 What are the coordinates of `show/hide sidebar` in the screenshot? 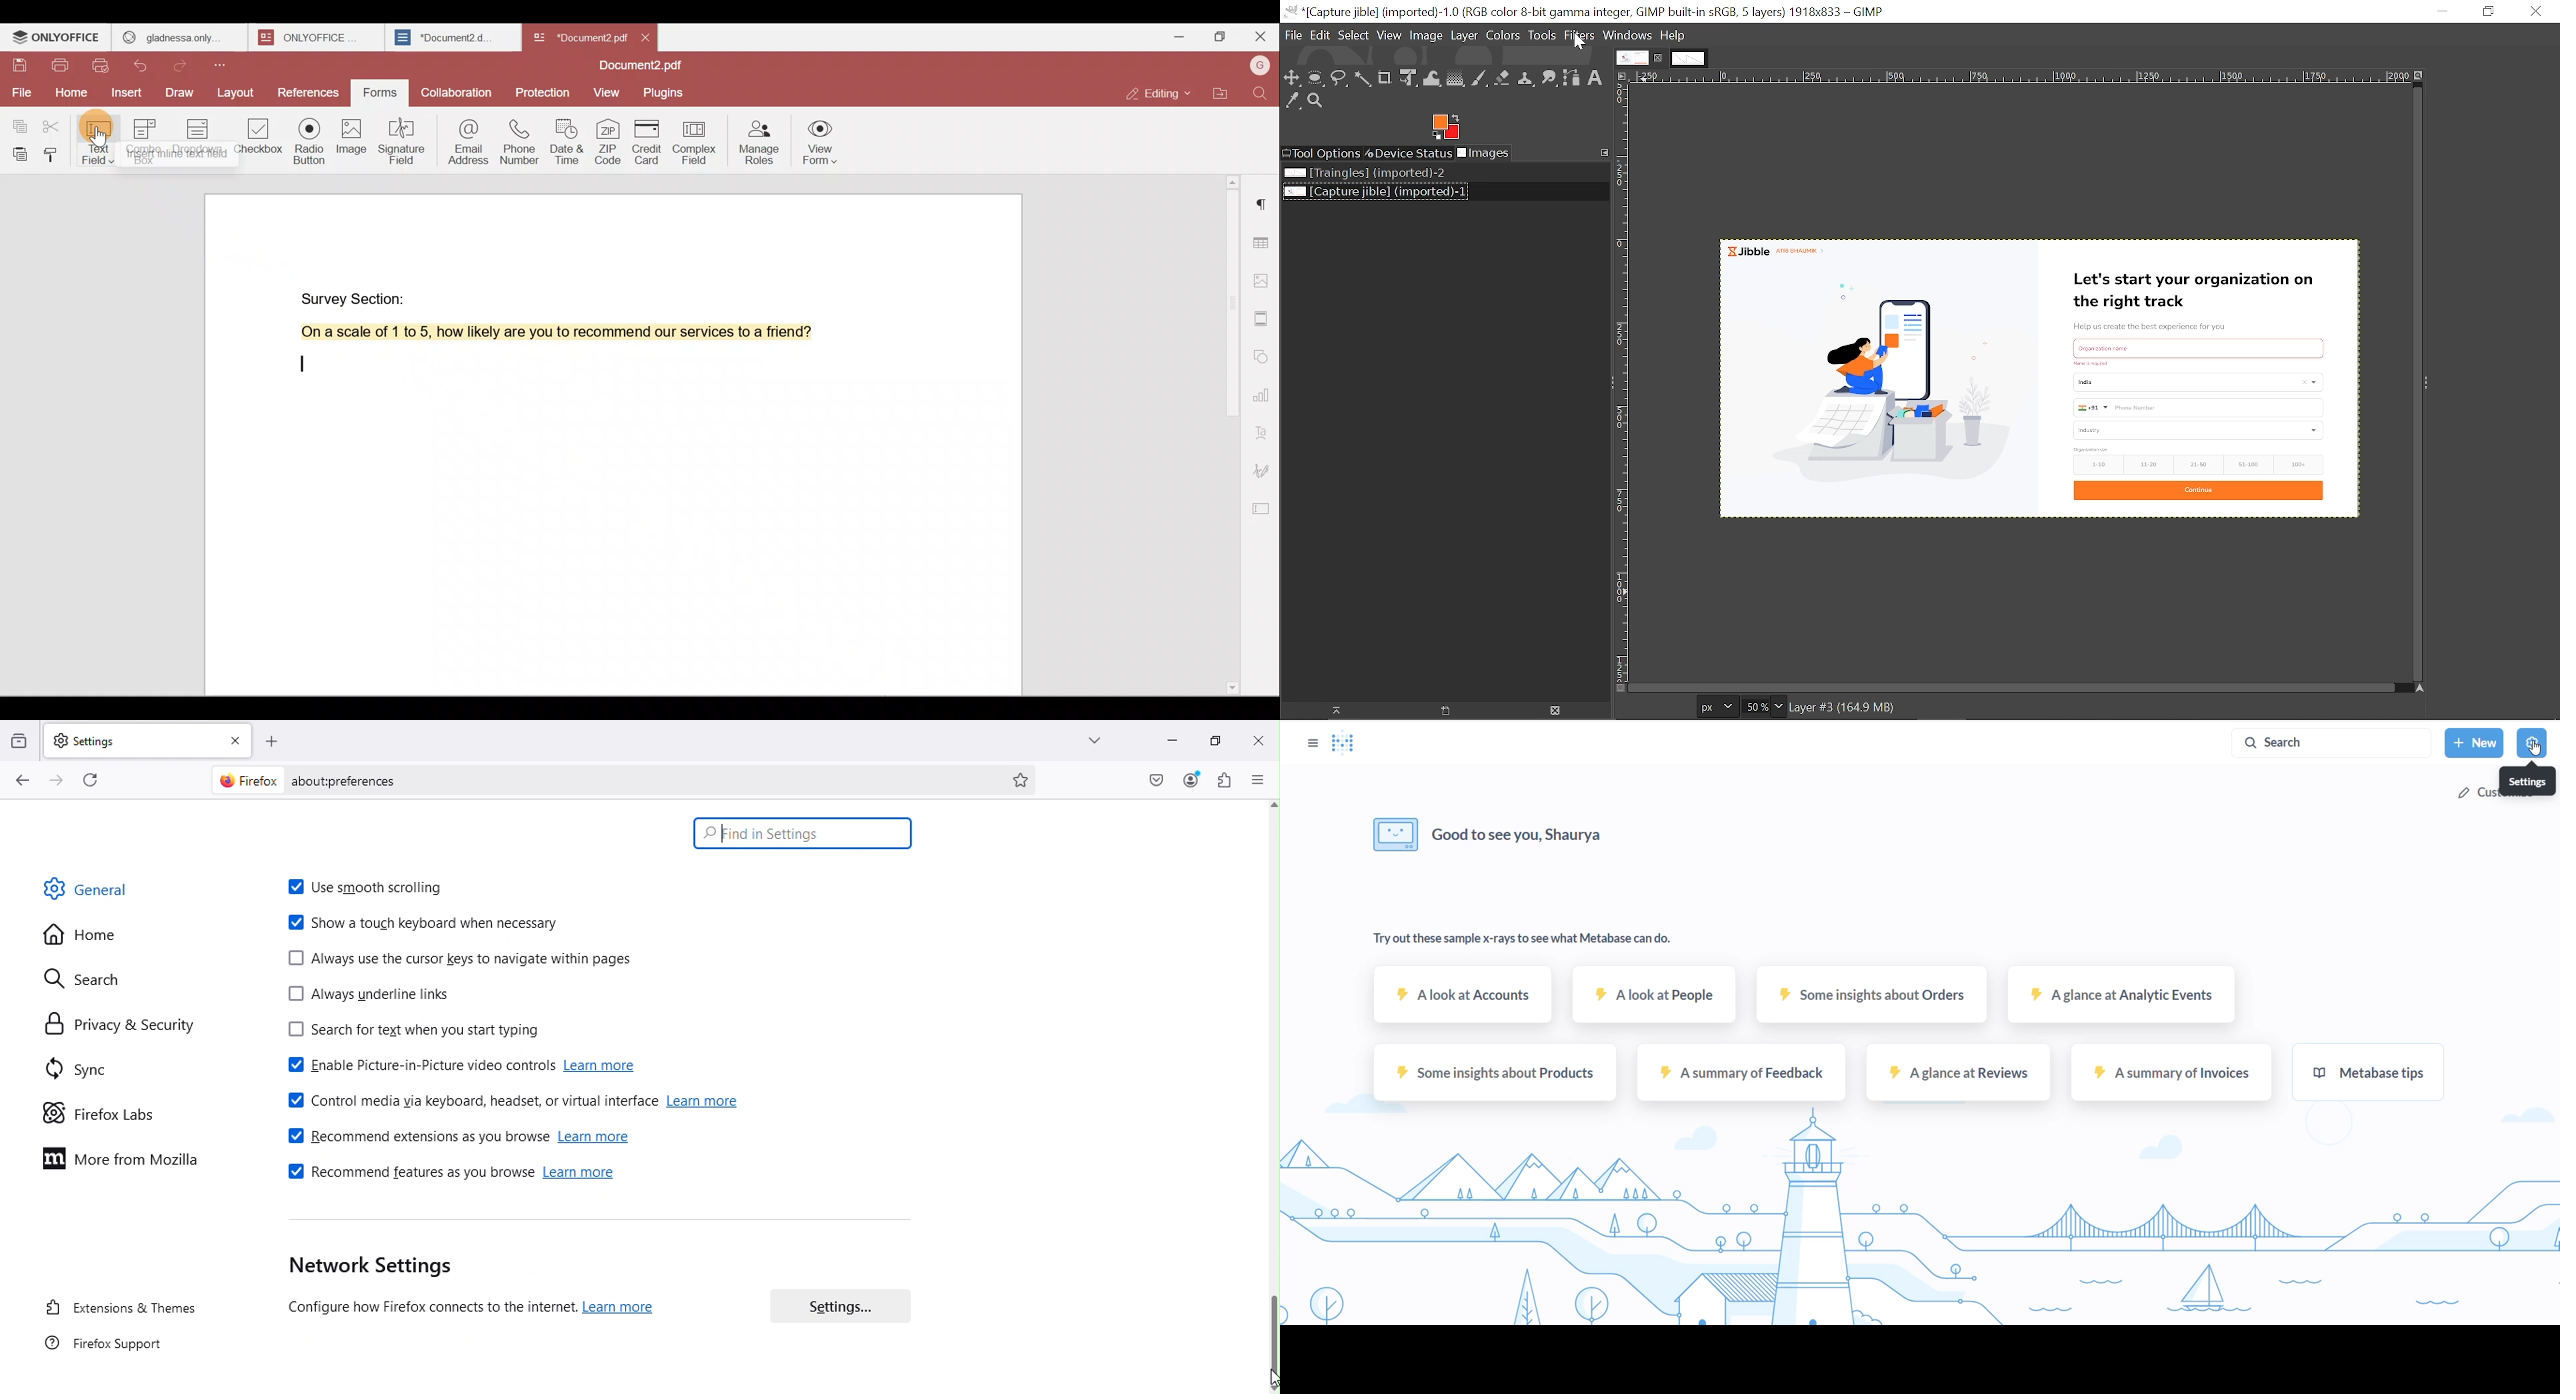 It's located at (1309, 743).